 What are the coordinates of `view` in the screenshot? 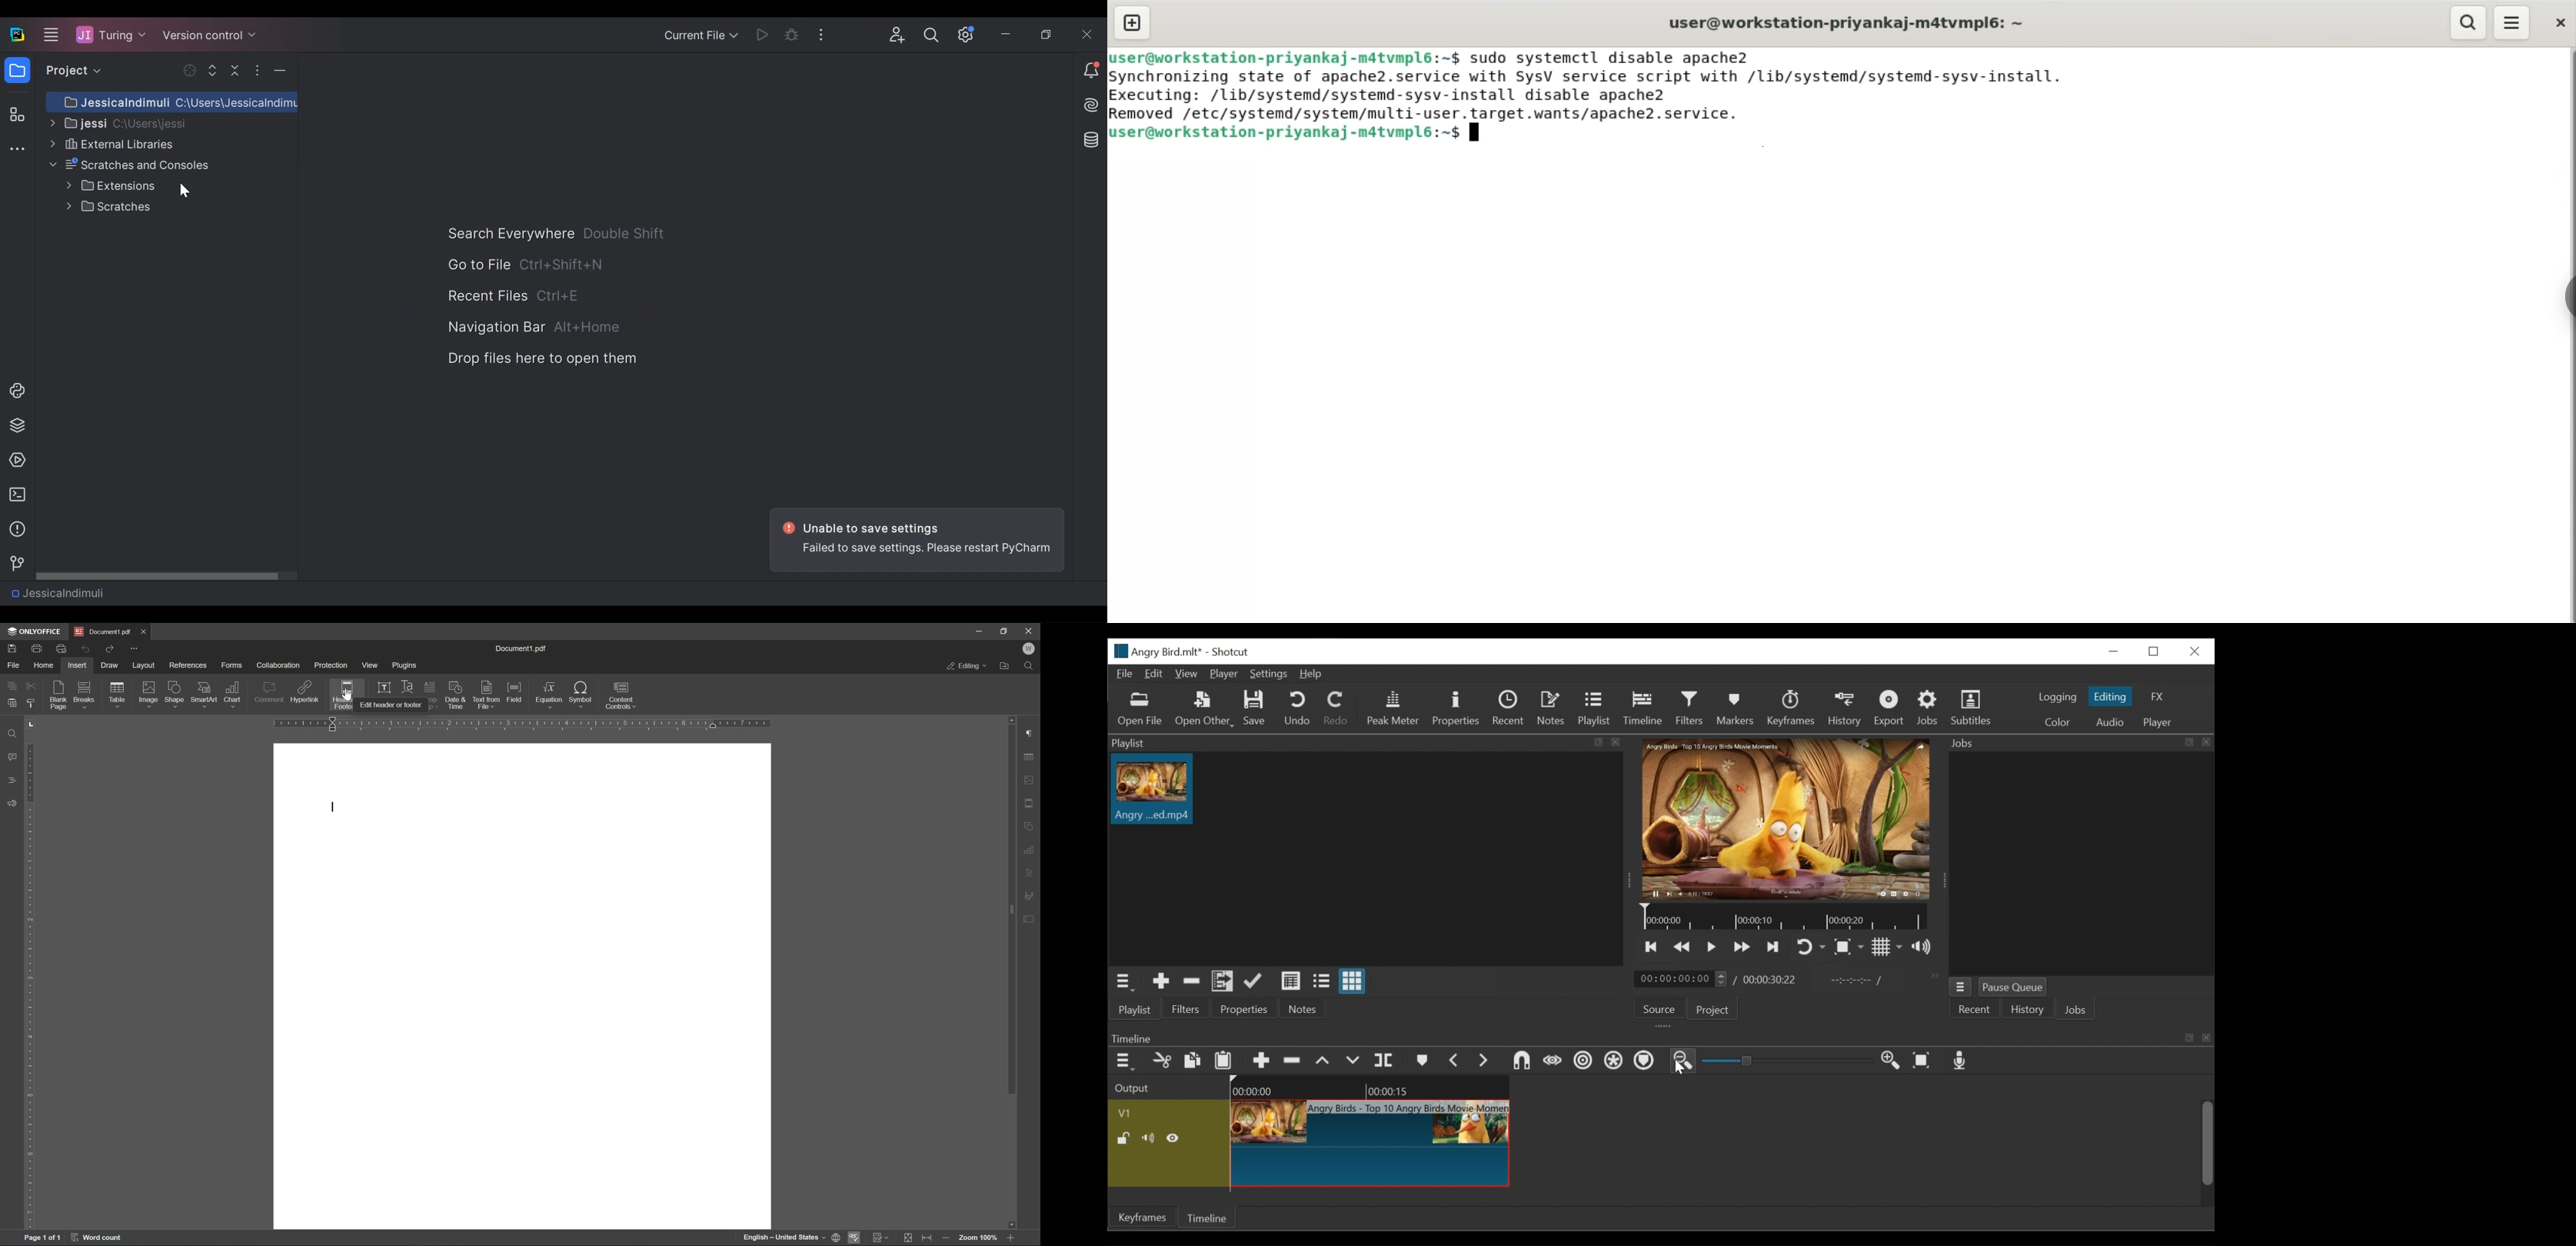 It's located at (368, 665).